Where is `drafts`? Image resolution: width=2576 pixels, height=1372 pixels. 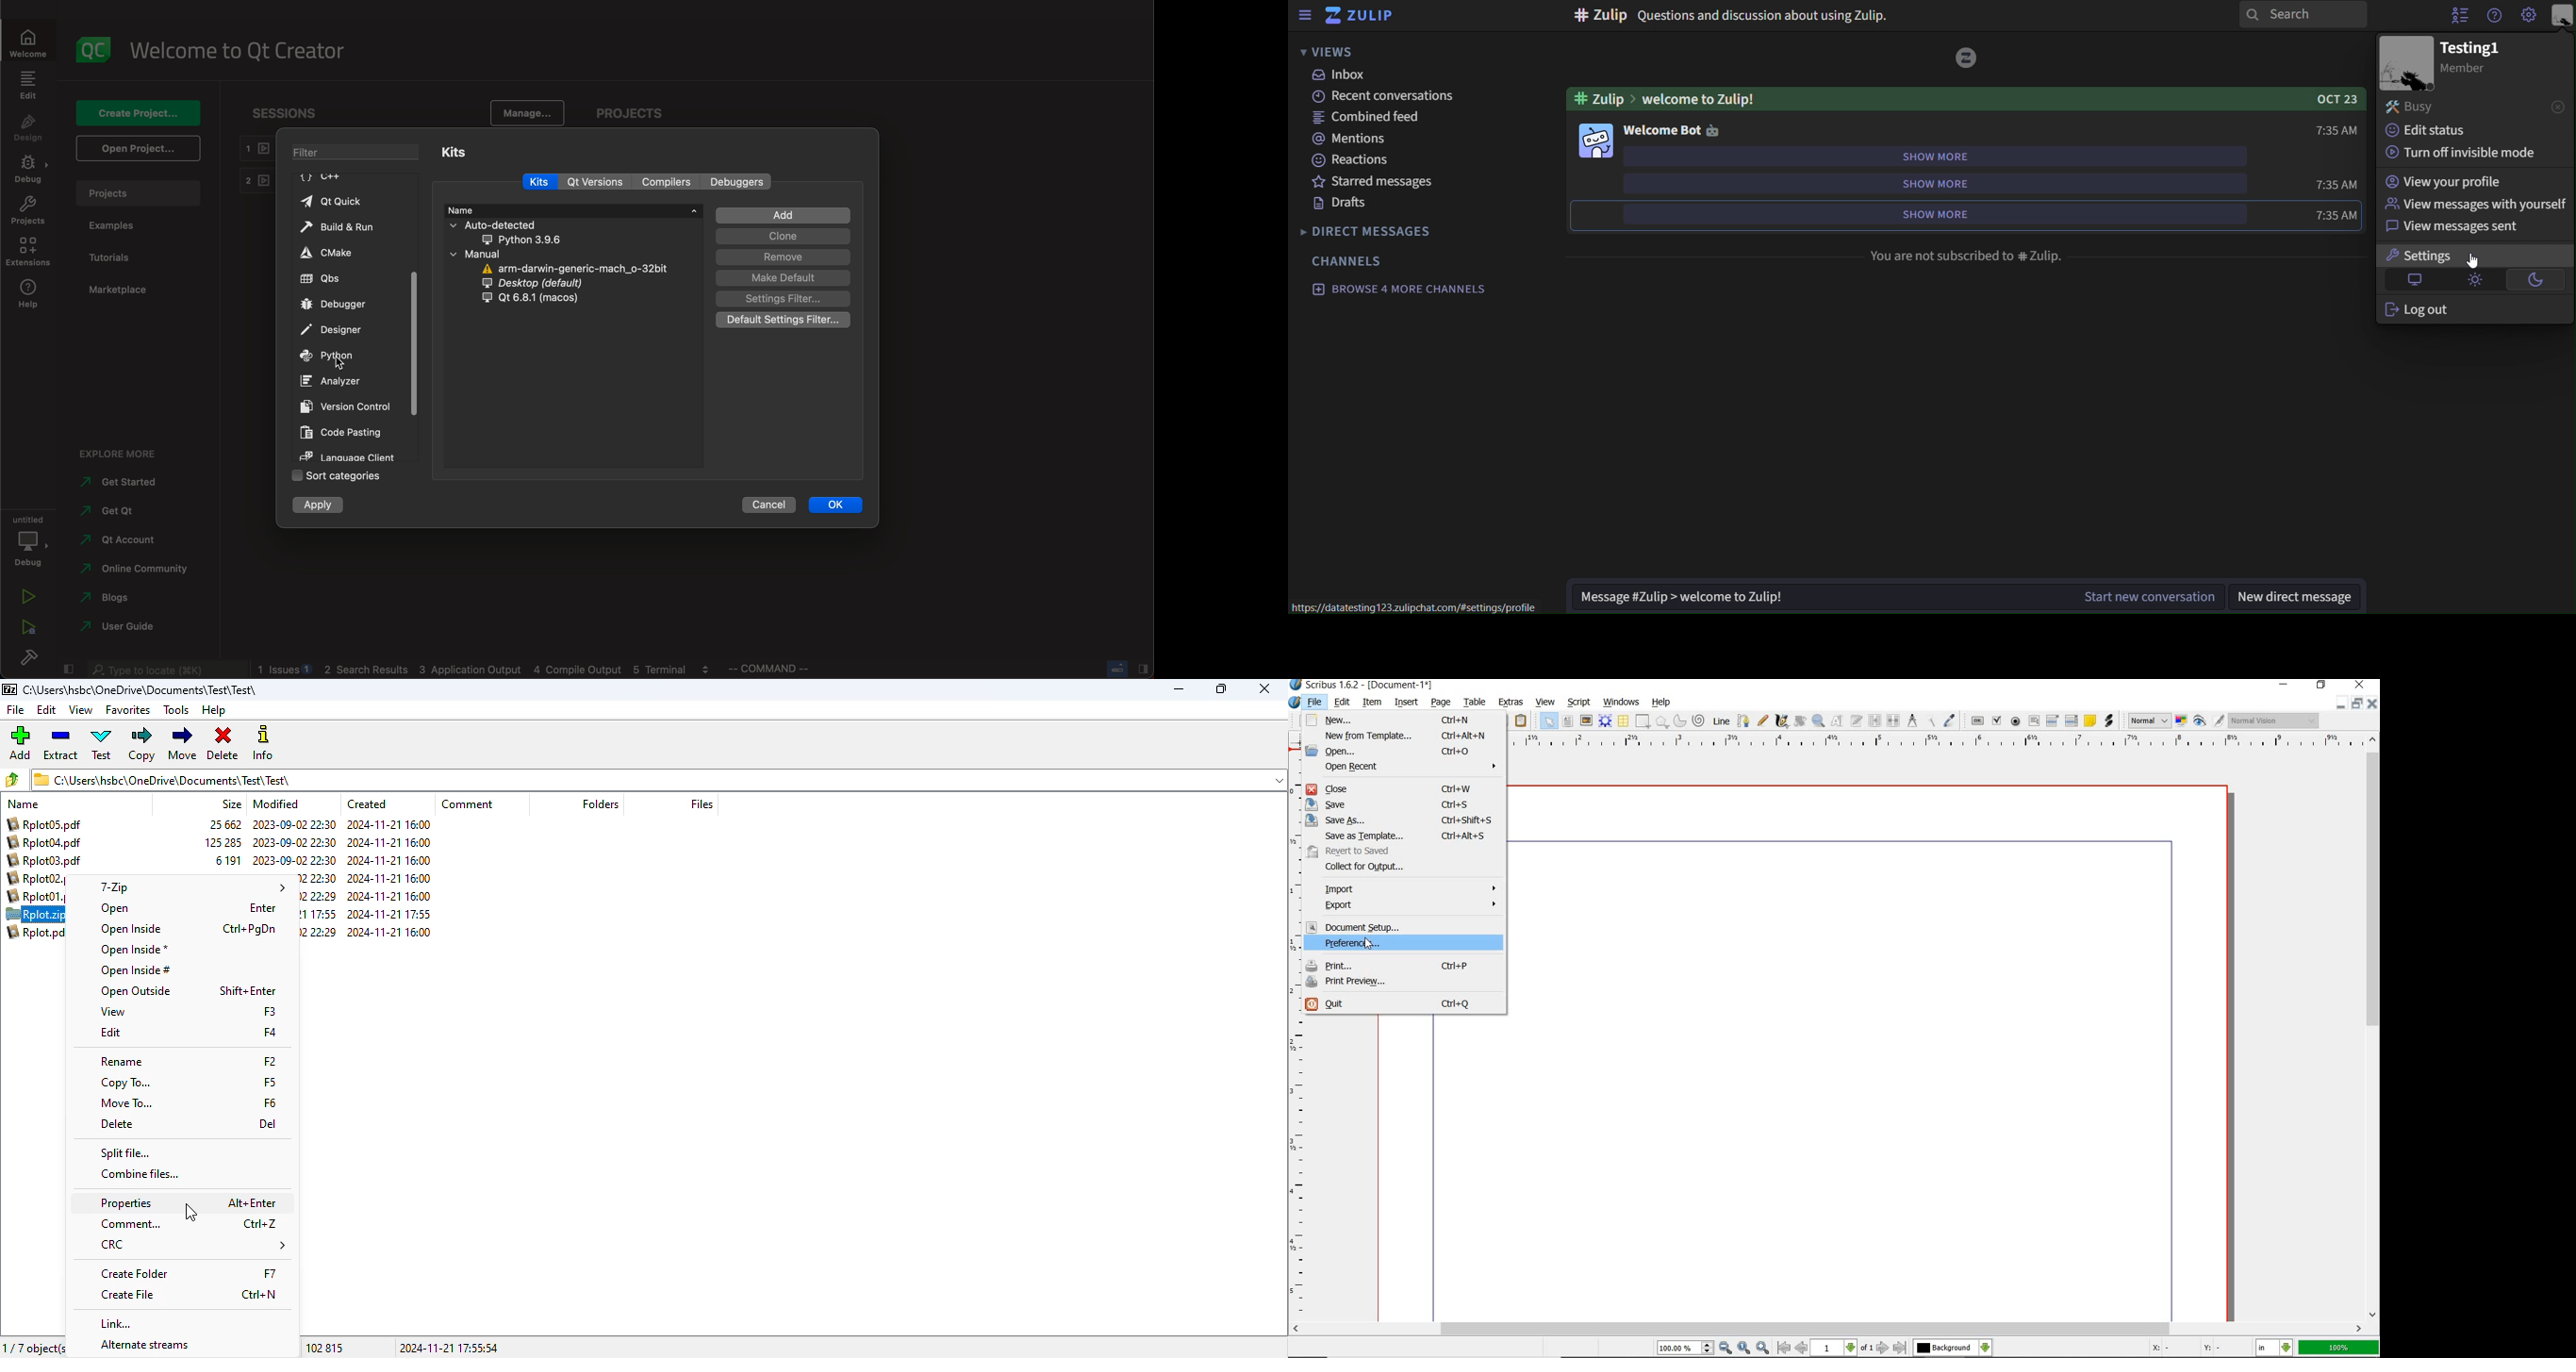 drafts is located at coordinates (1346, 205).